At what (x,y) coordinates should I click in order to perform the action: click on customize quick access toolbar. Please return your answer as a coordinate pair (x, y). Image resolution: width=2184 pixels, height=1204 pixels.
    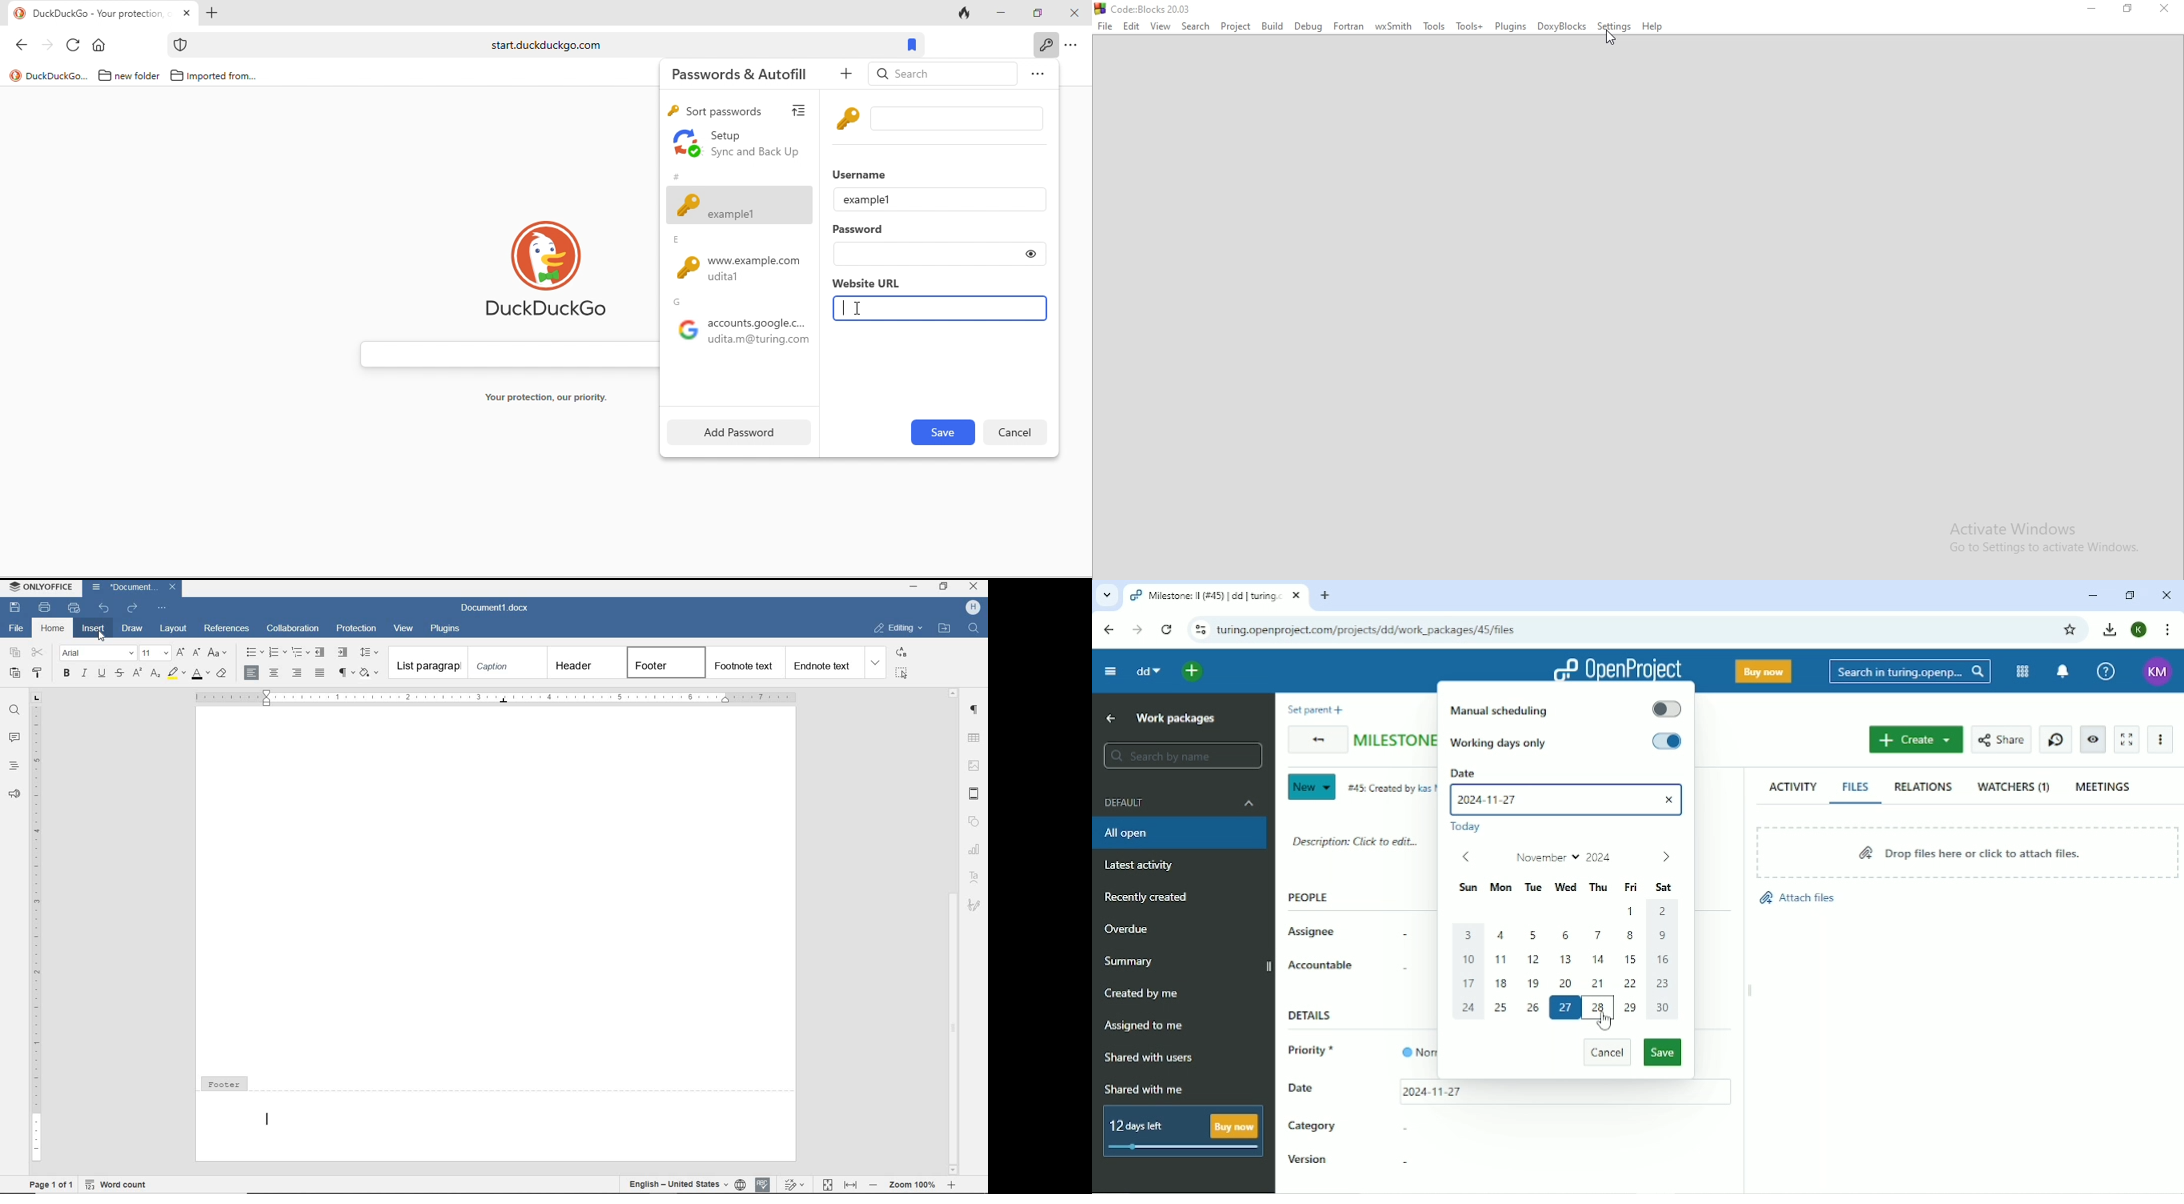
    Looking at the image, I should click on (162, 608).